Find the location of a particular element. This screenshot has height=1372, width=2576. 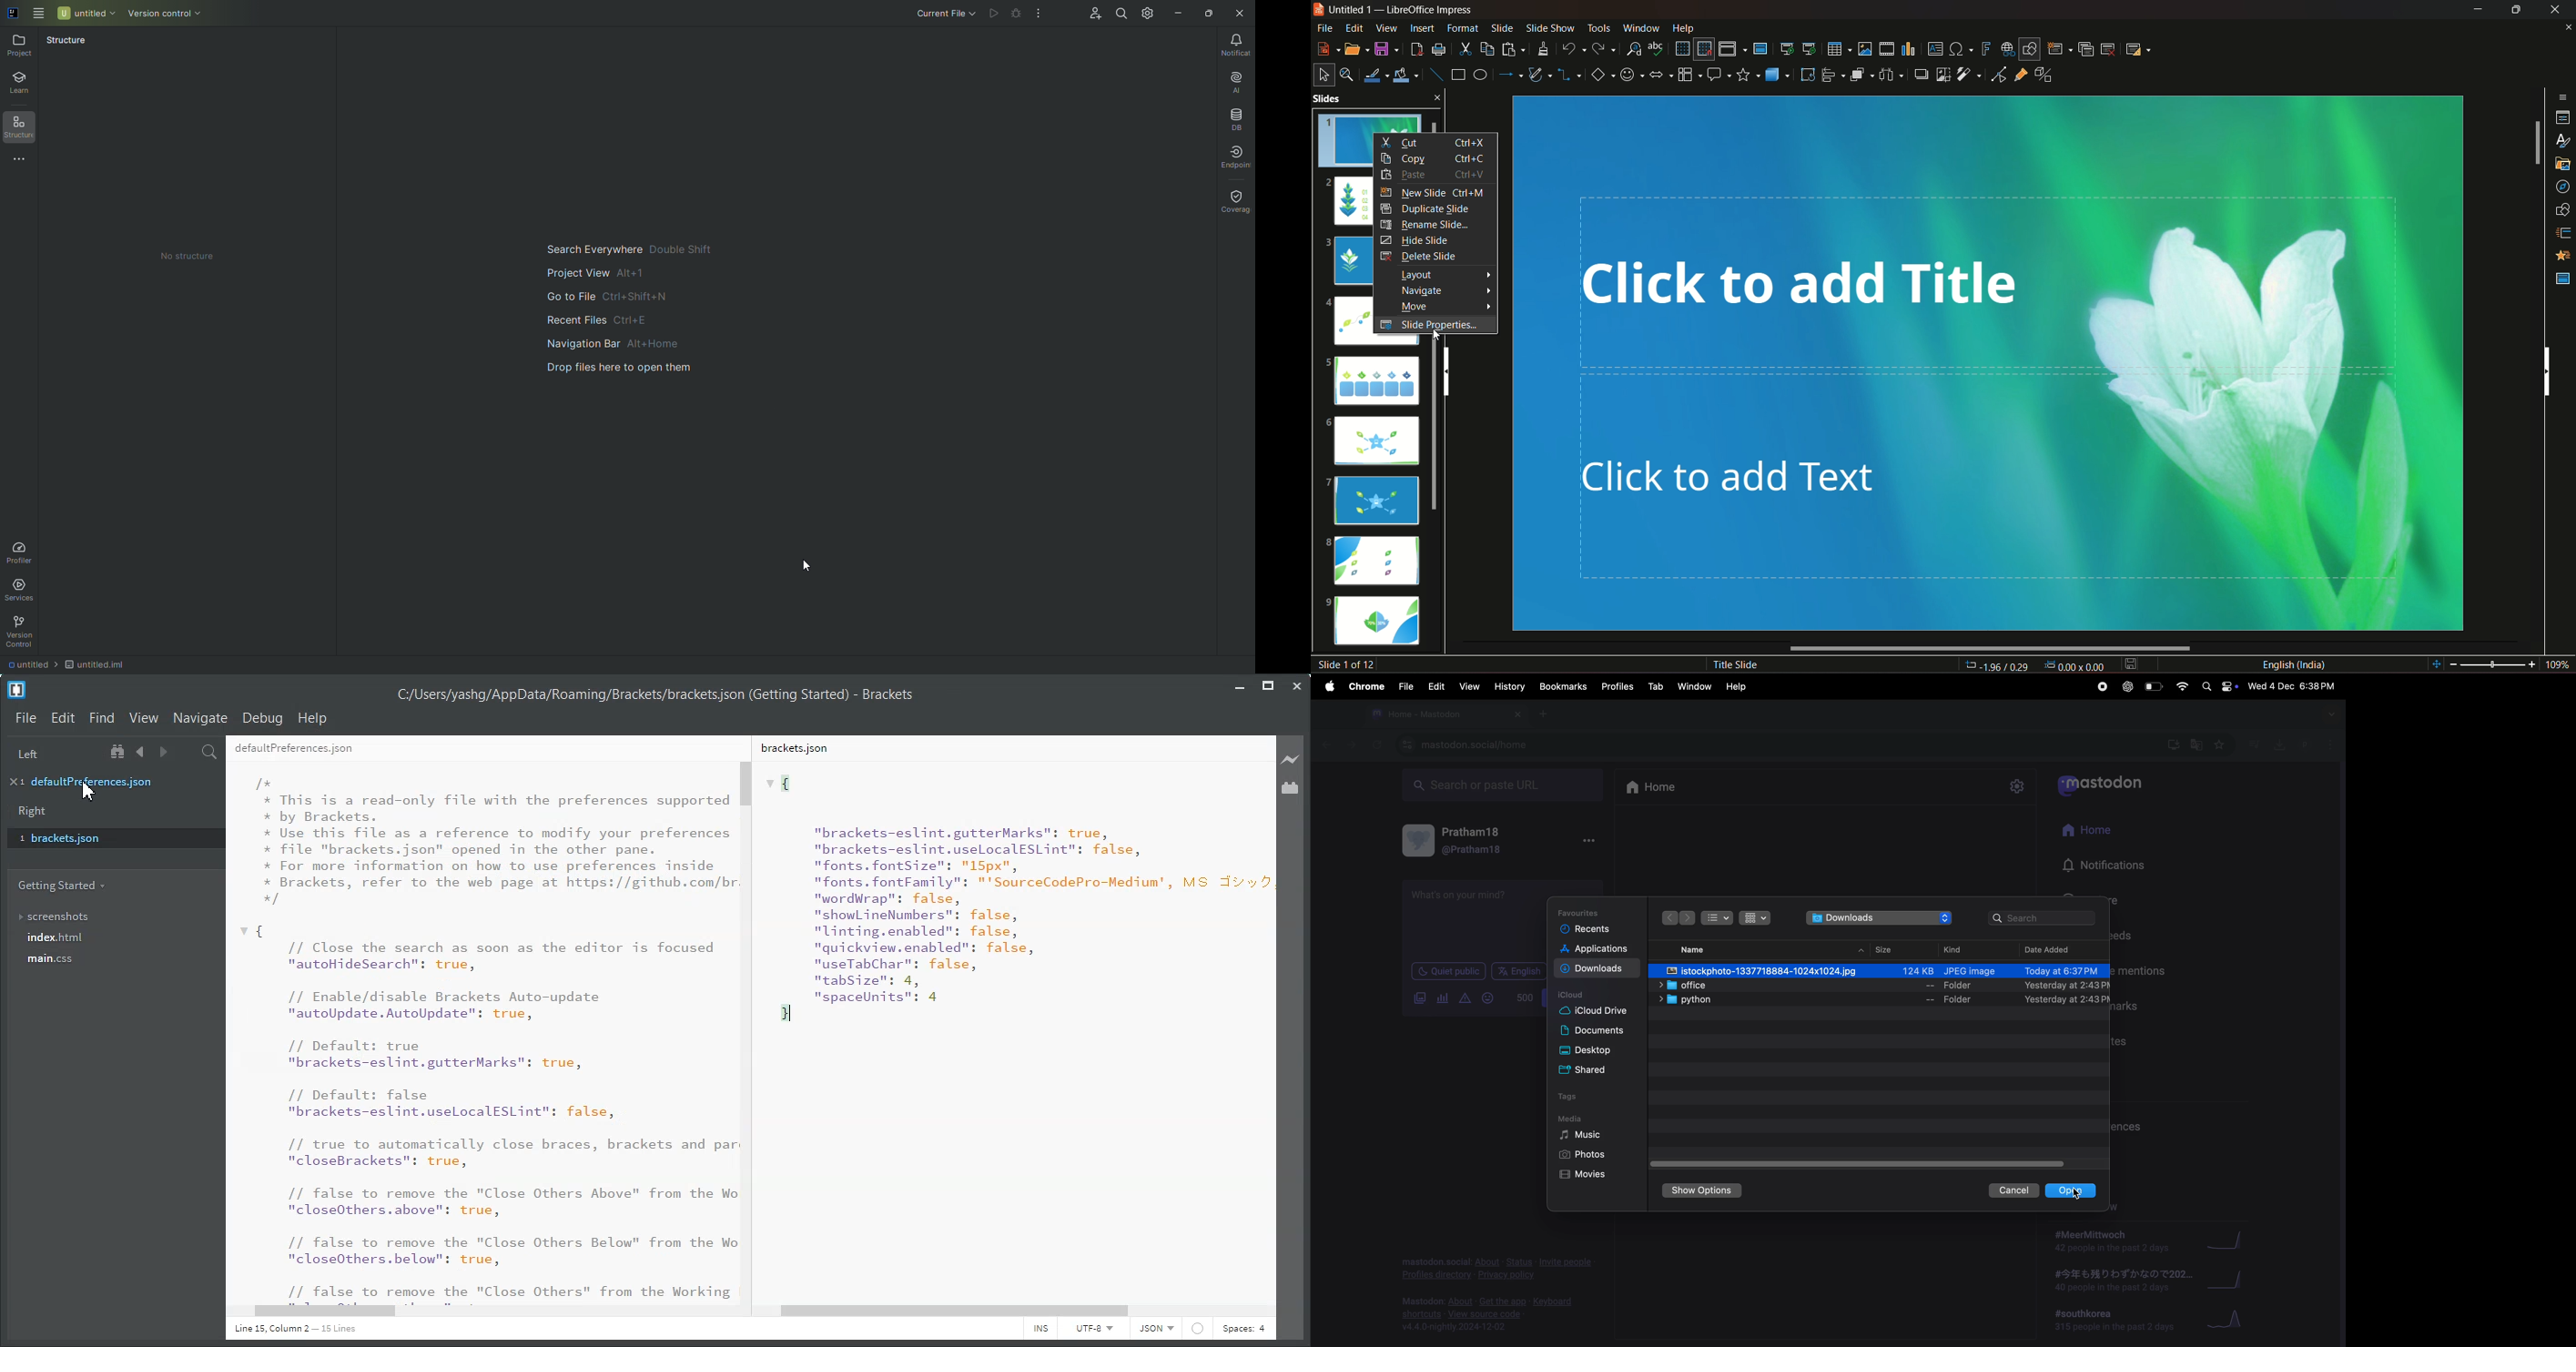

refresh is located at coordinates (1377, 744).